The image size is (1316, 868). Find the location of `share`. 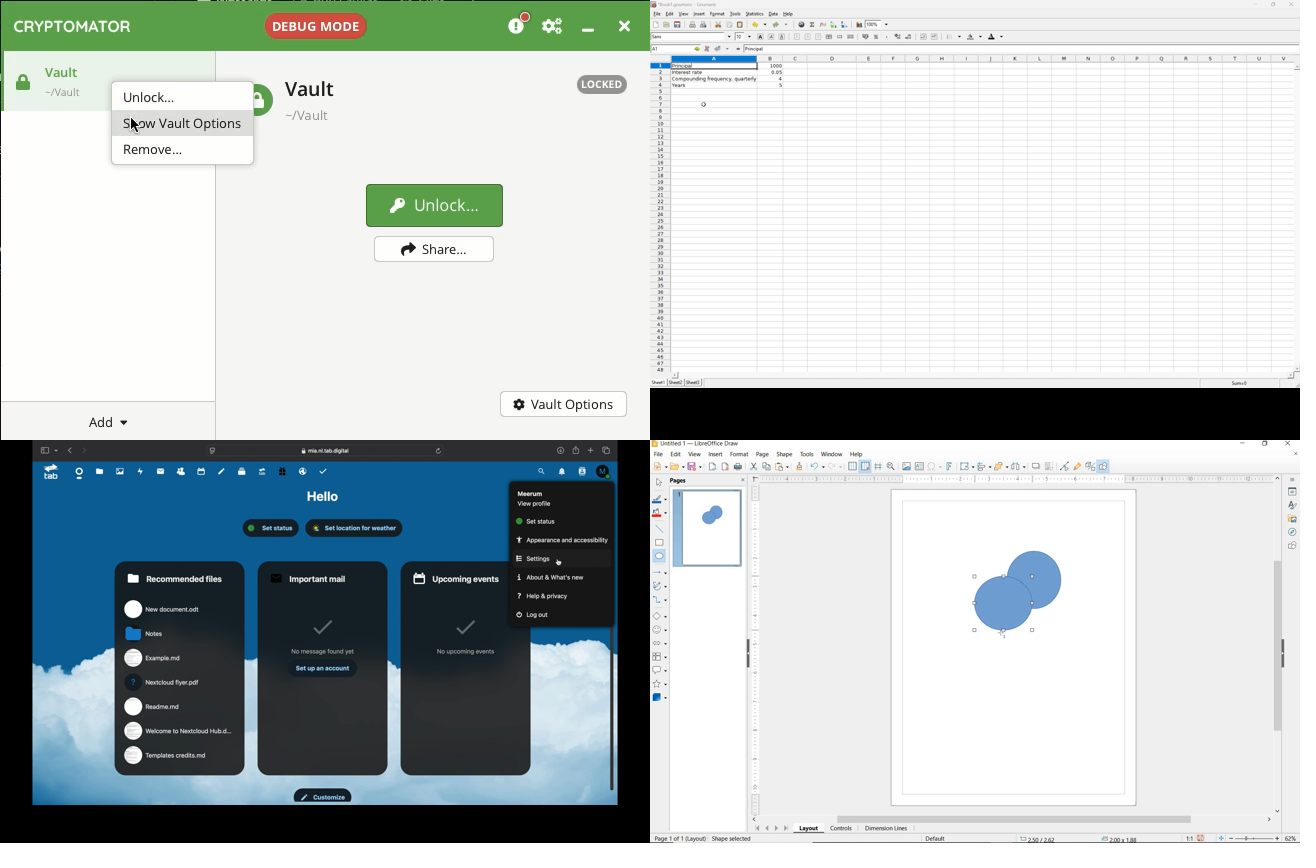

share is located at coordinates (576, 450).